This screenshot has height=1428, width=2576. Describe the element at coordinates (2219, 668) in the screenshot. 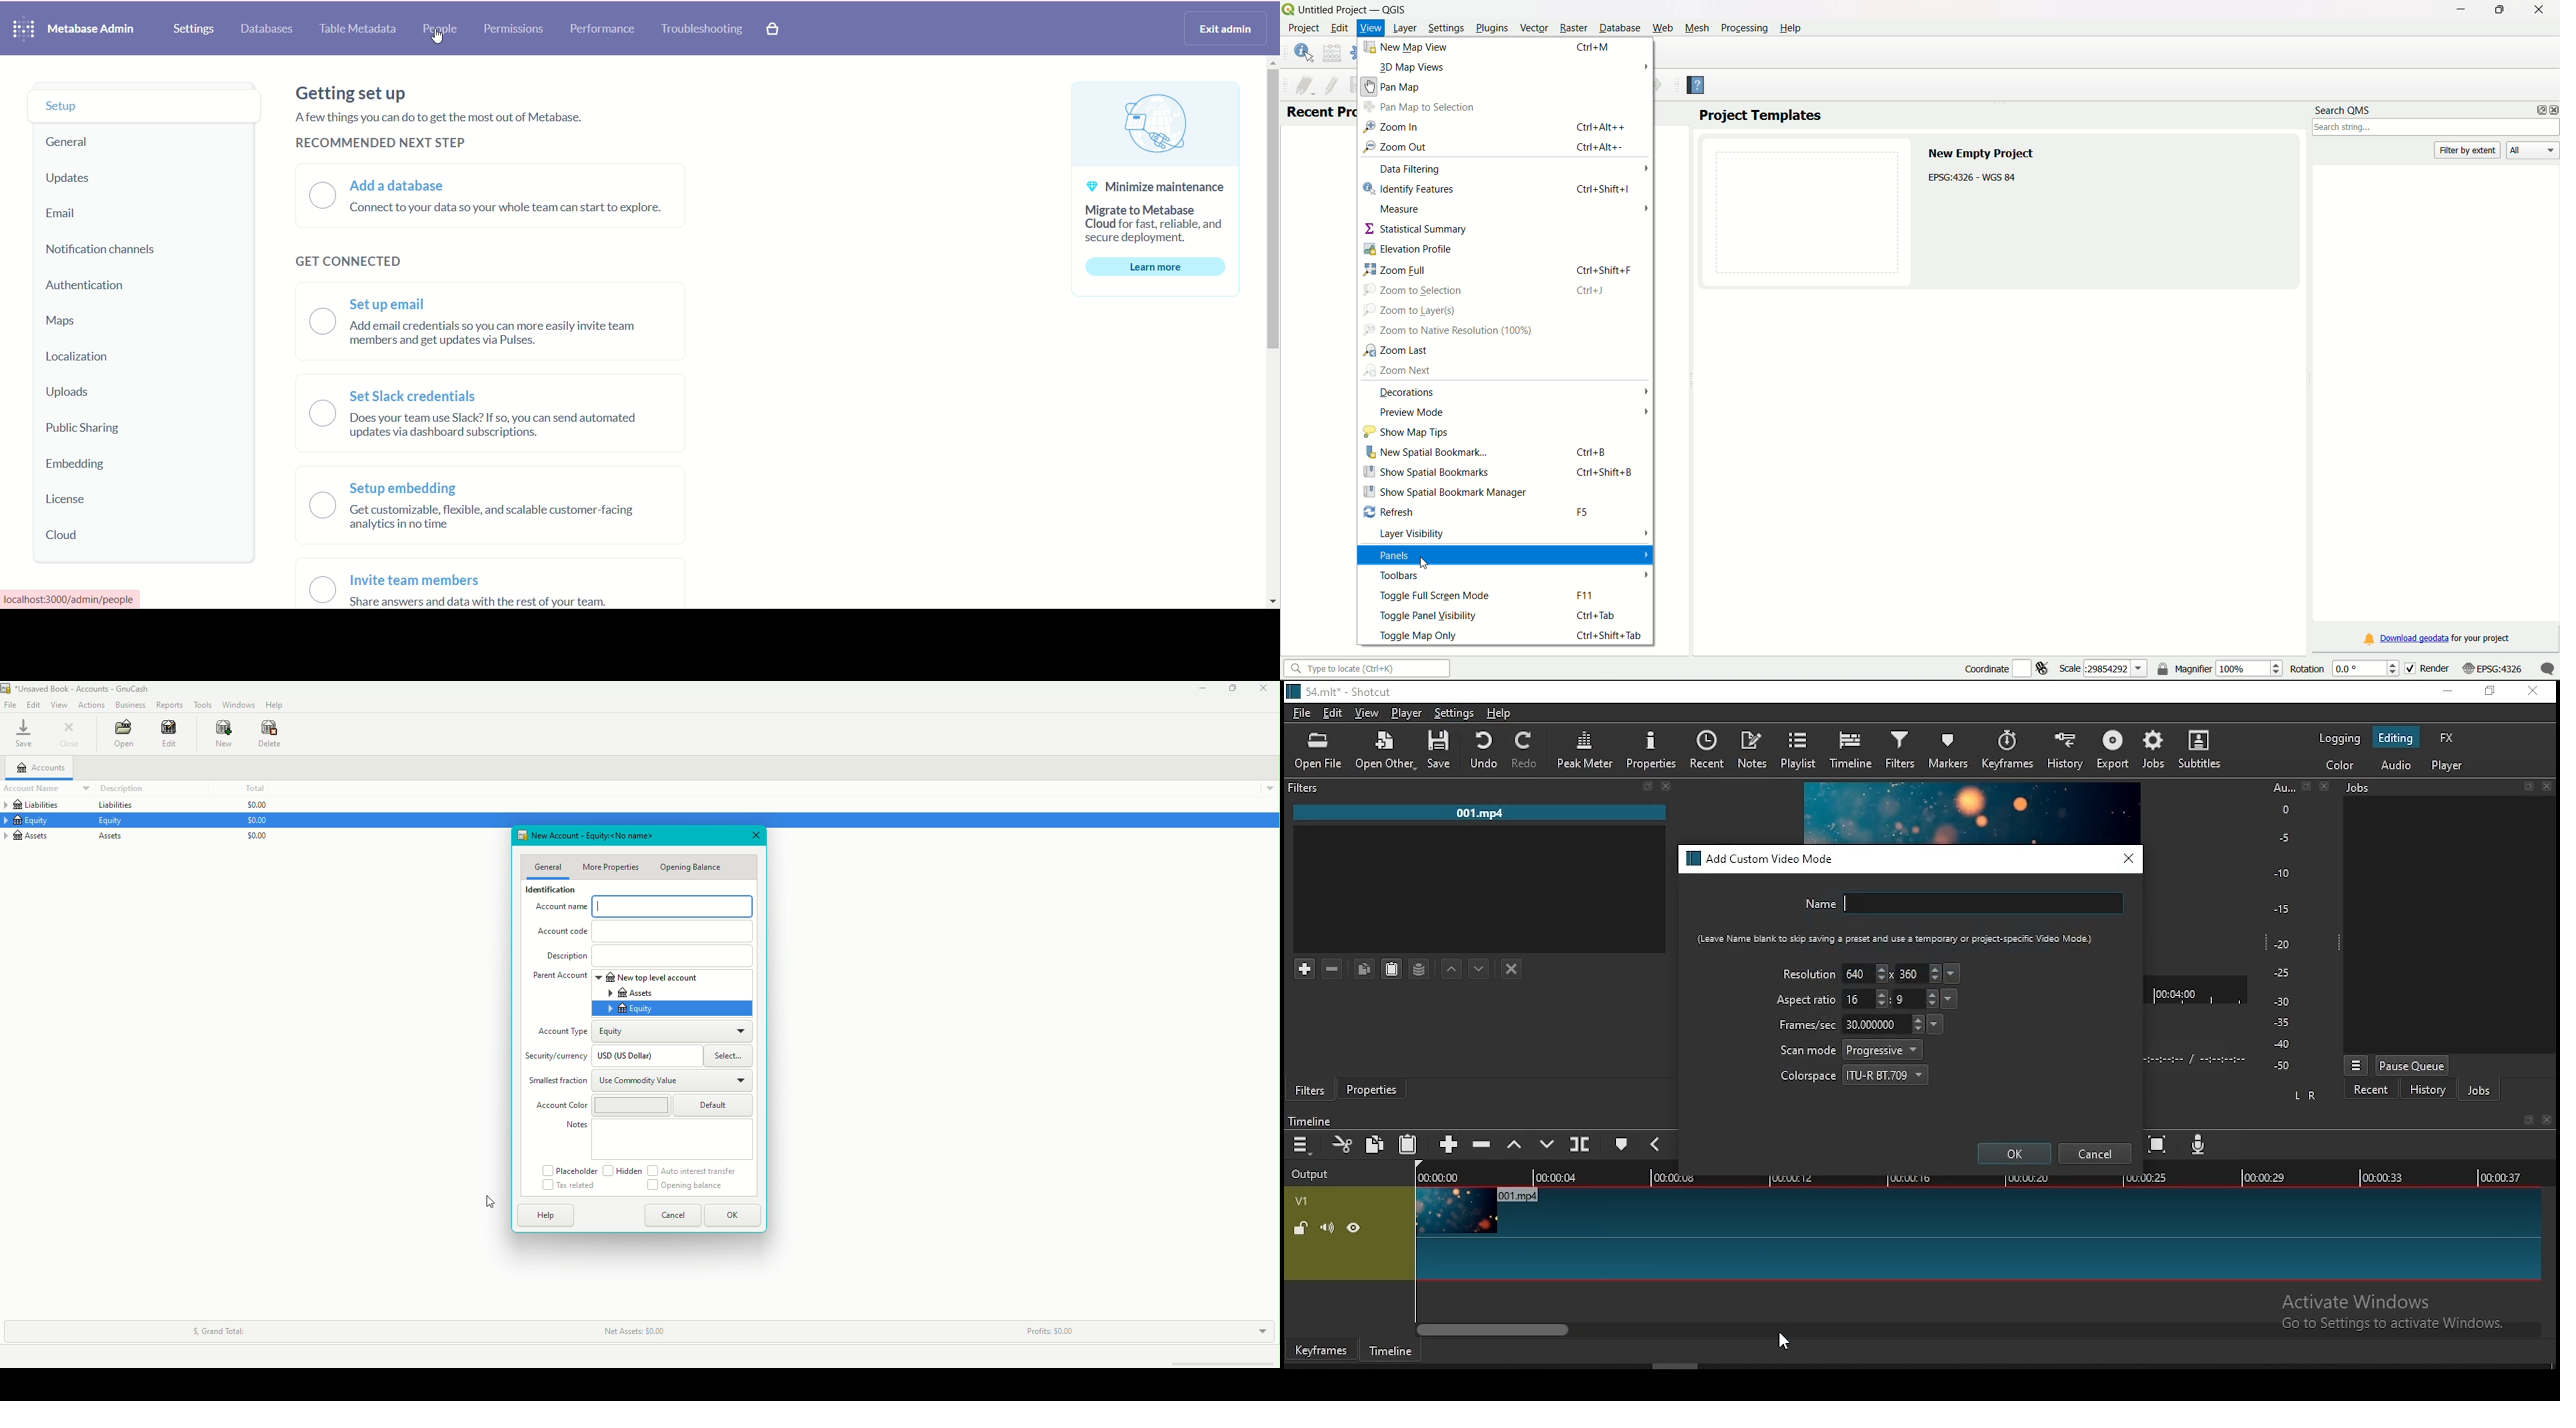

I see `magnifier` at that location.